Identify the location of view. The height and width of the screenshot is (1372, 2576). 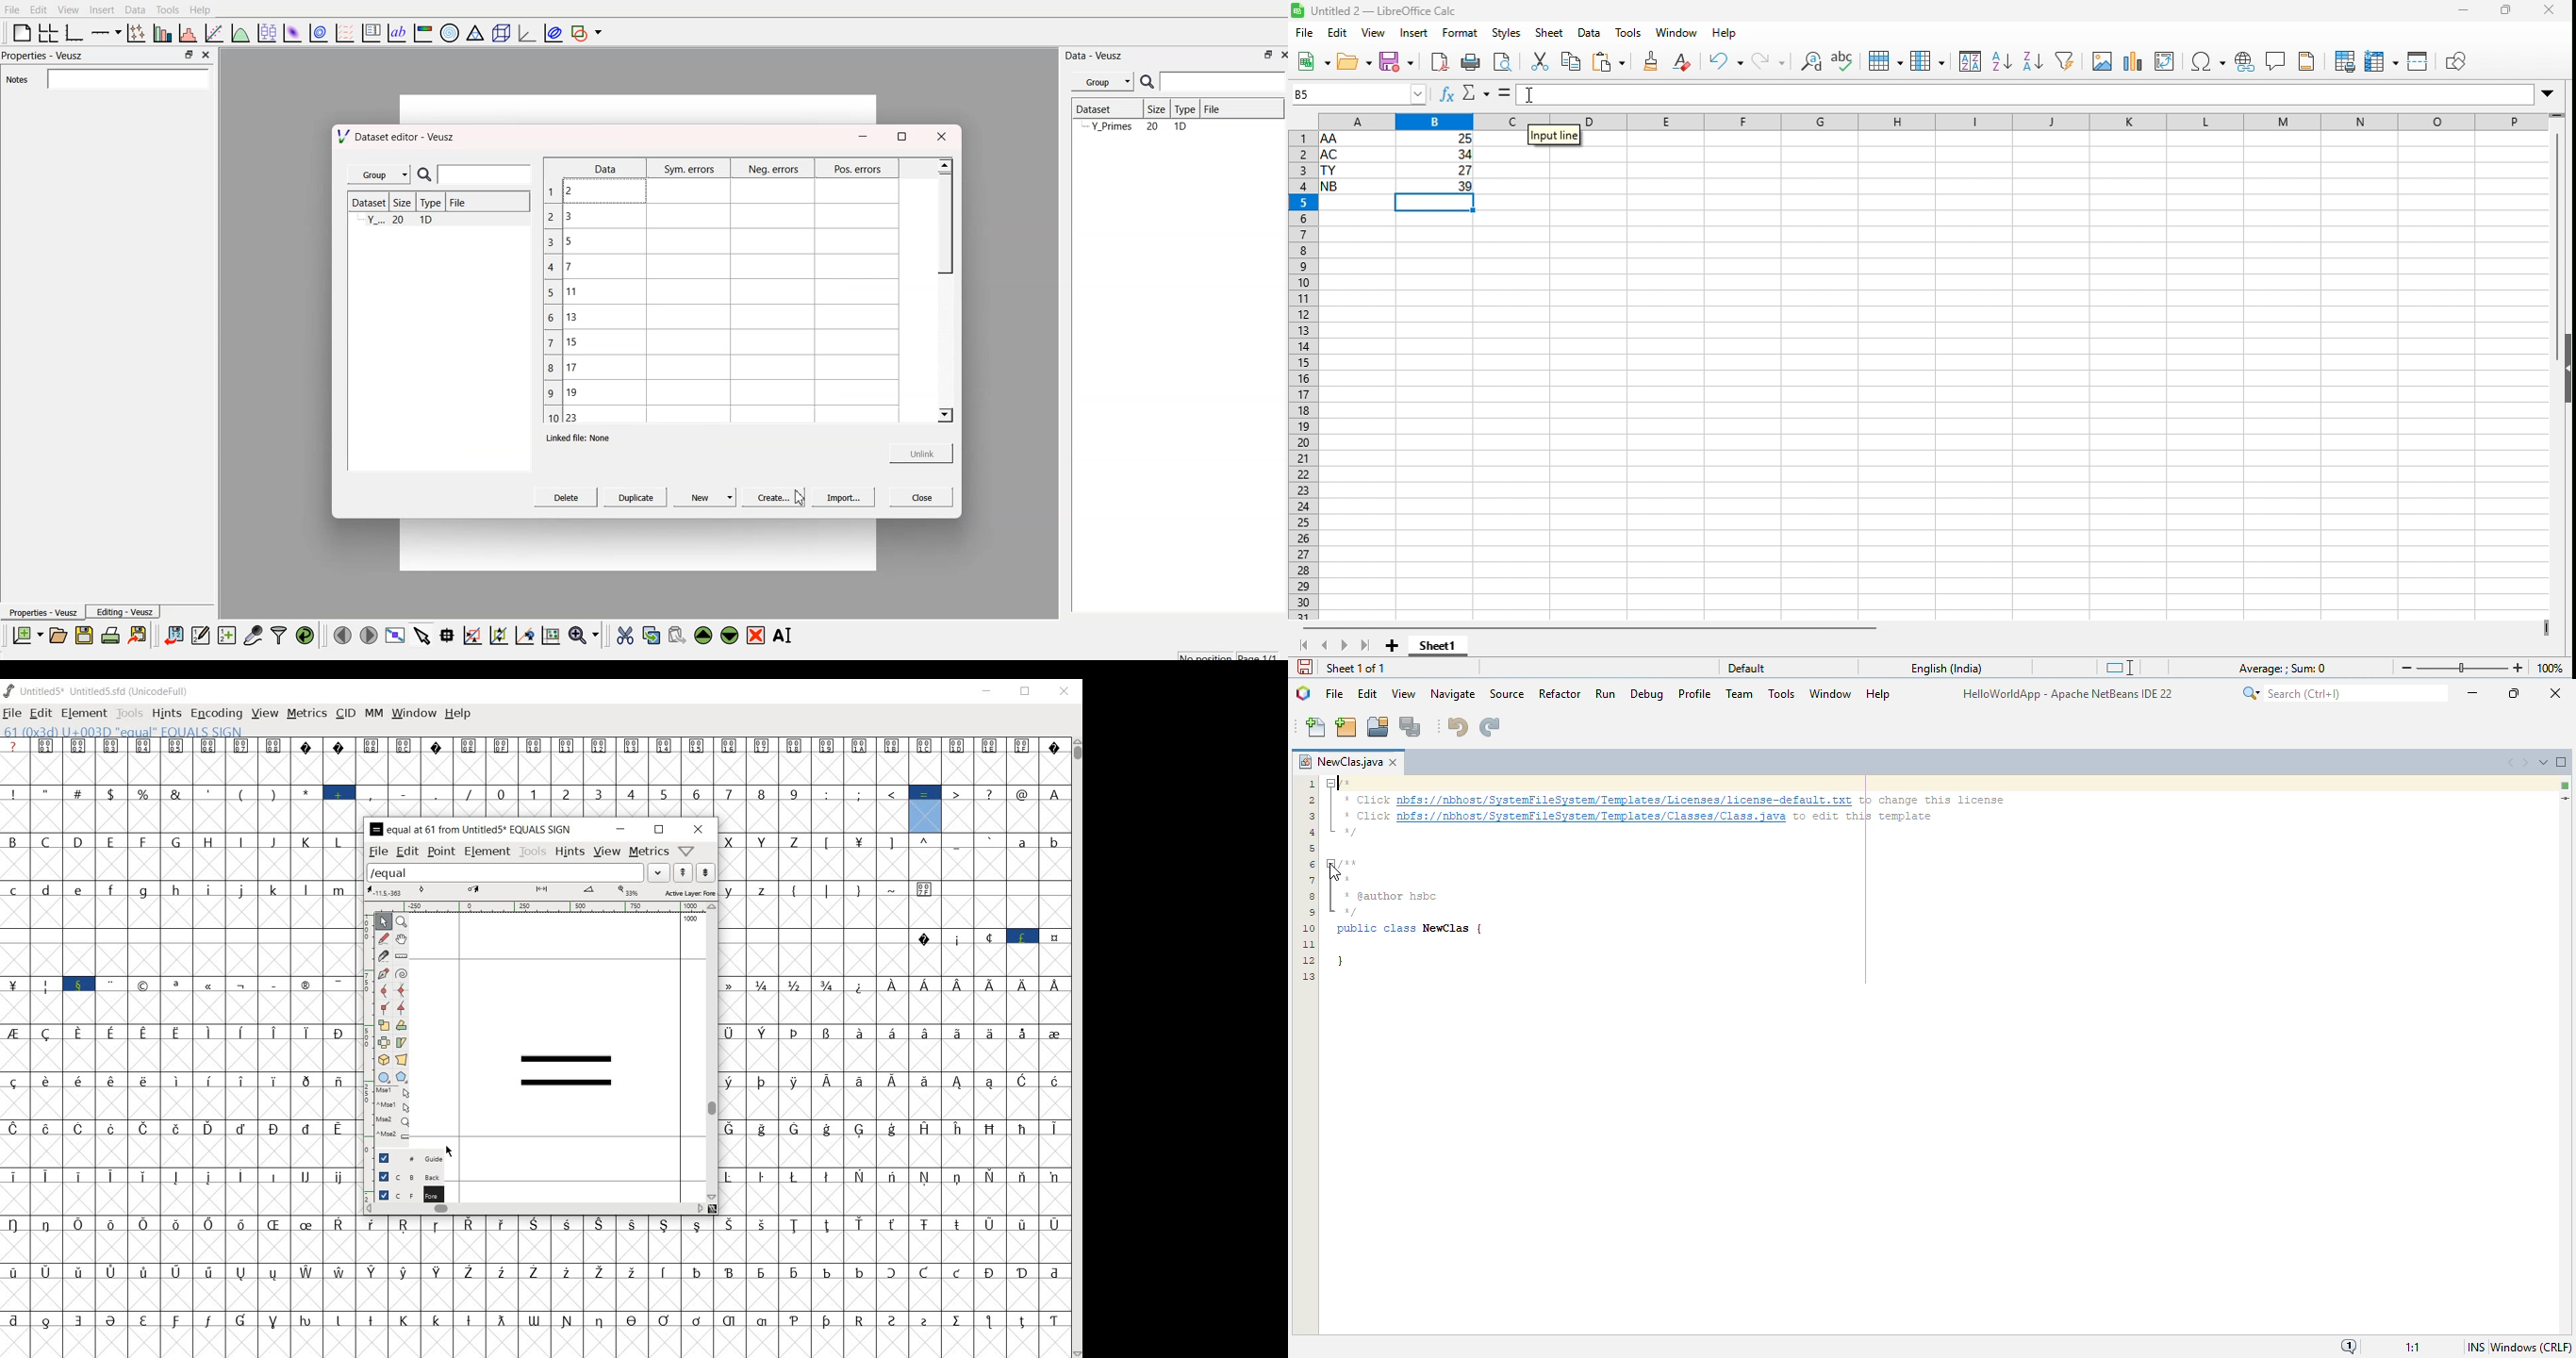
(264, 714).